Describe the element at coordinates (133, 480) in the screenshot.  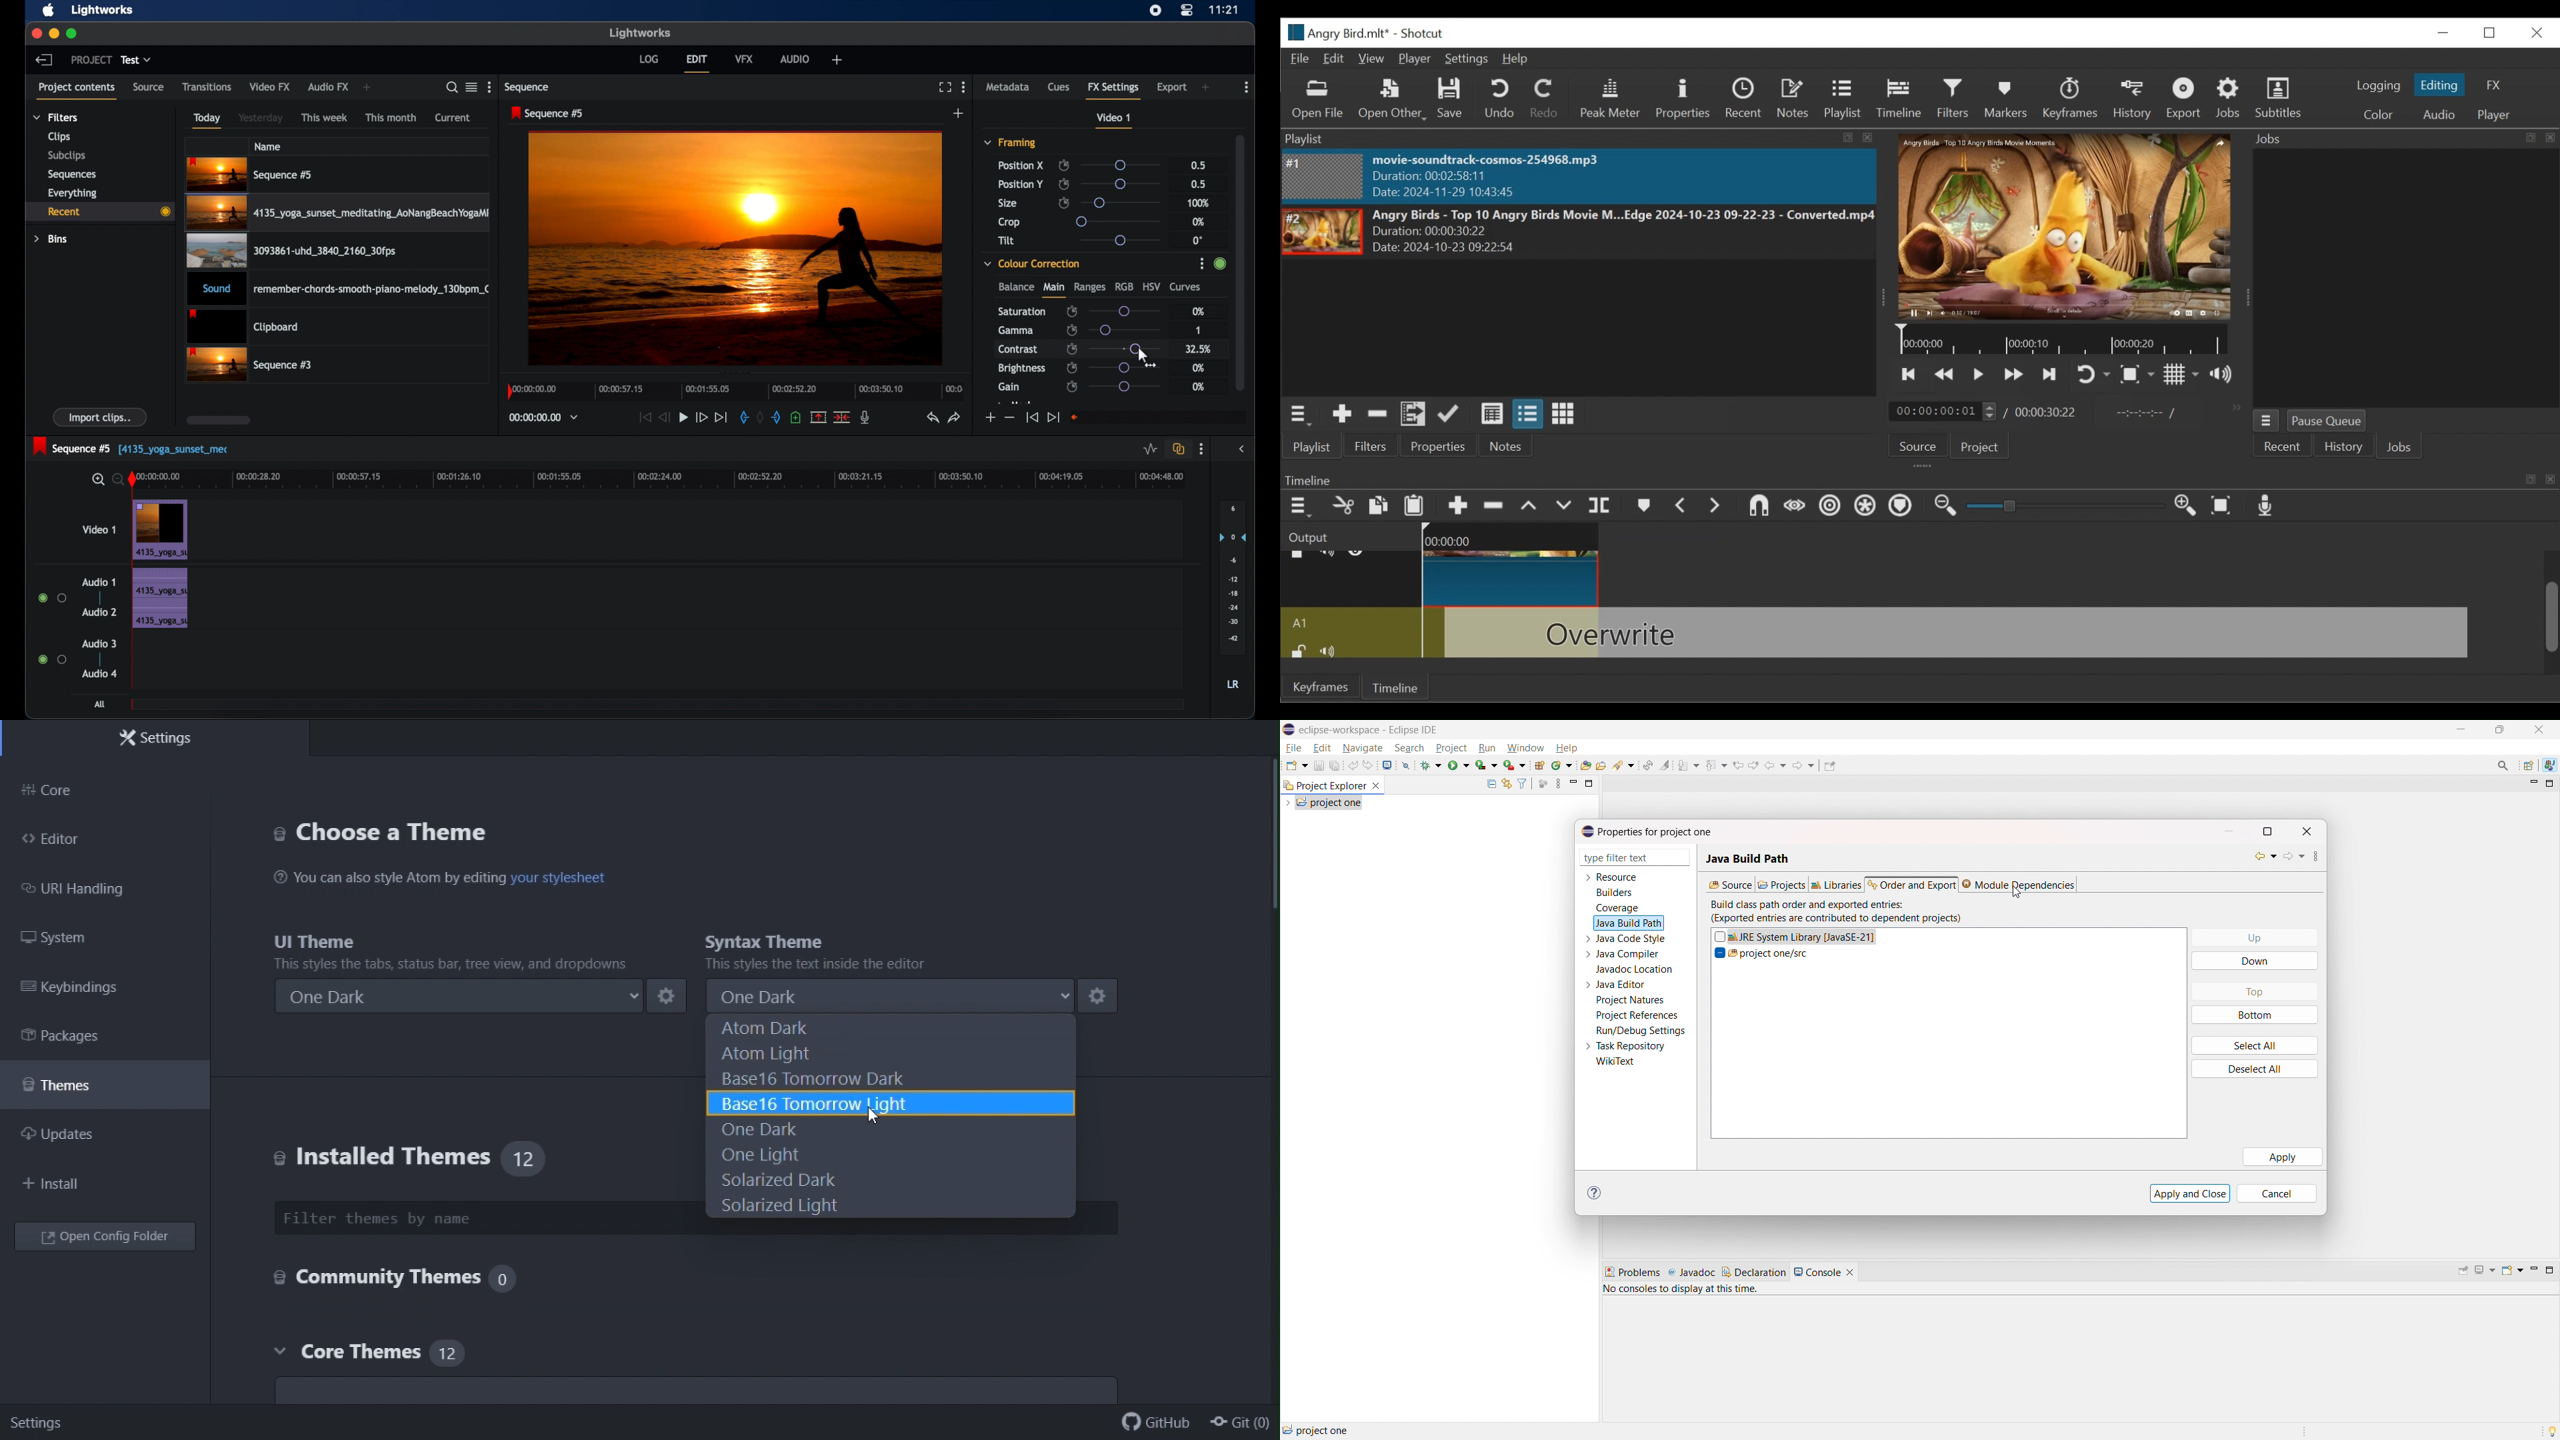
I see `playhead` at that location.